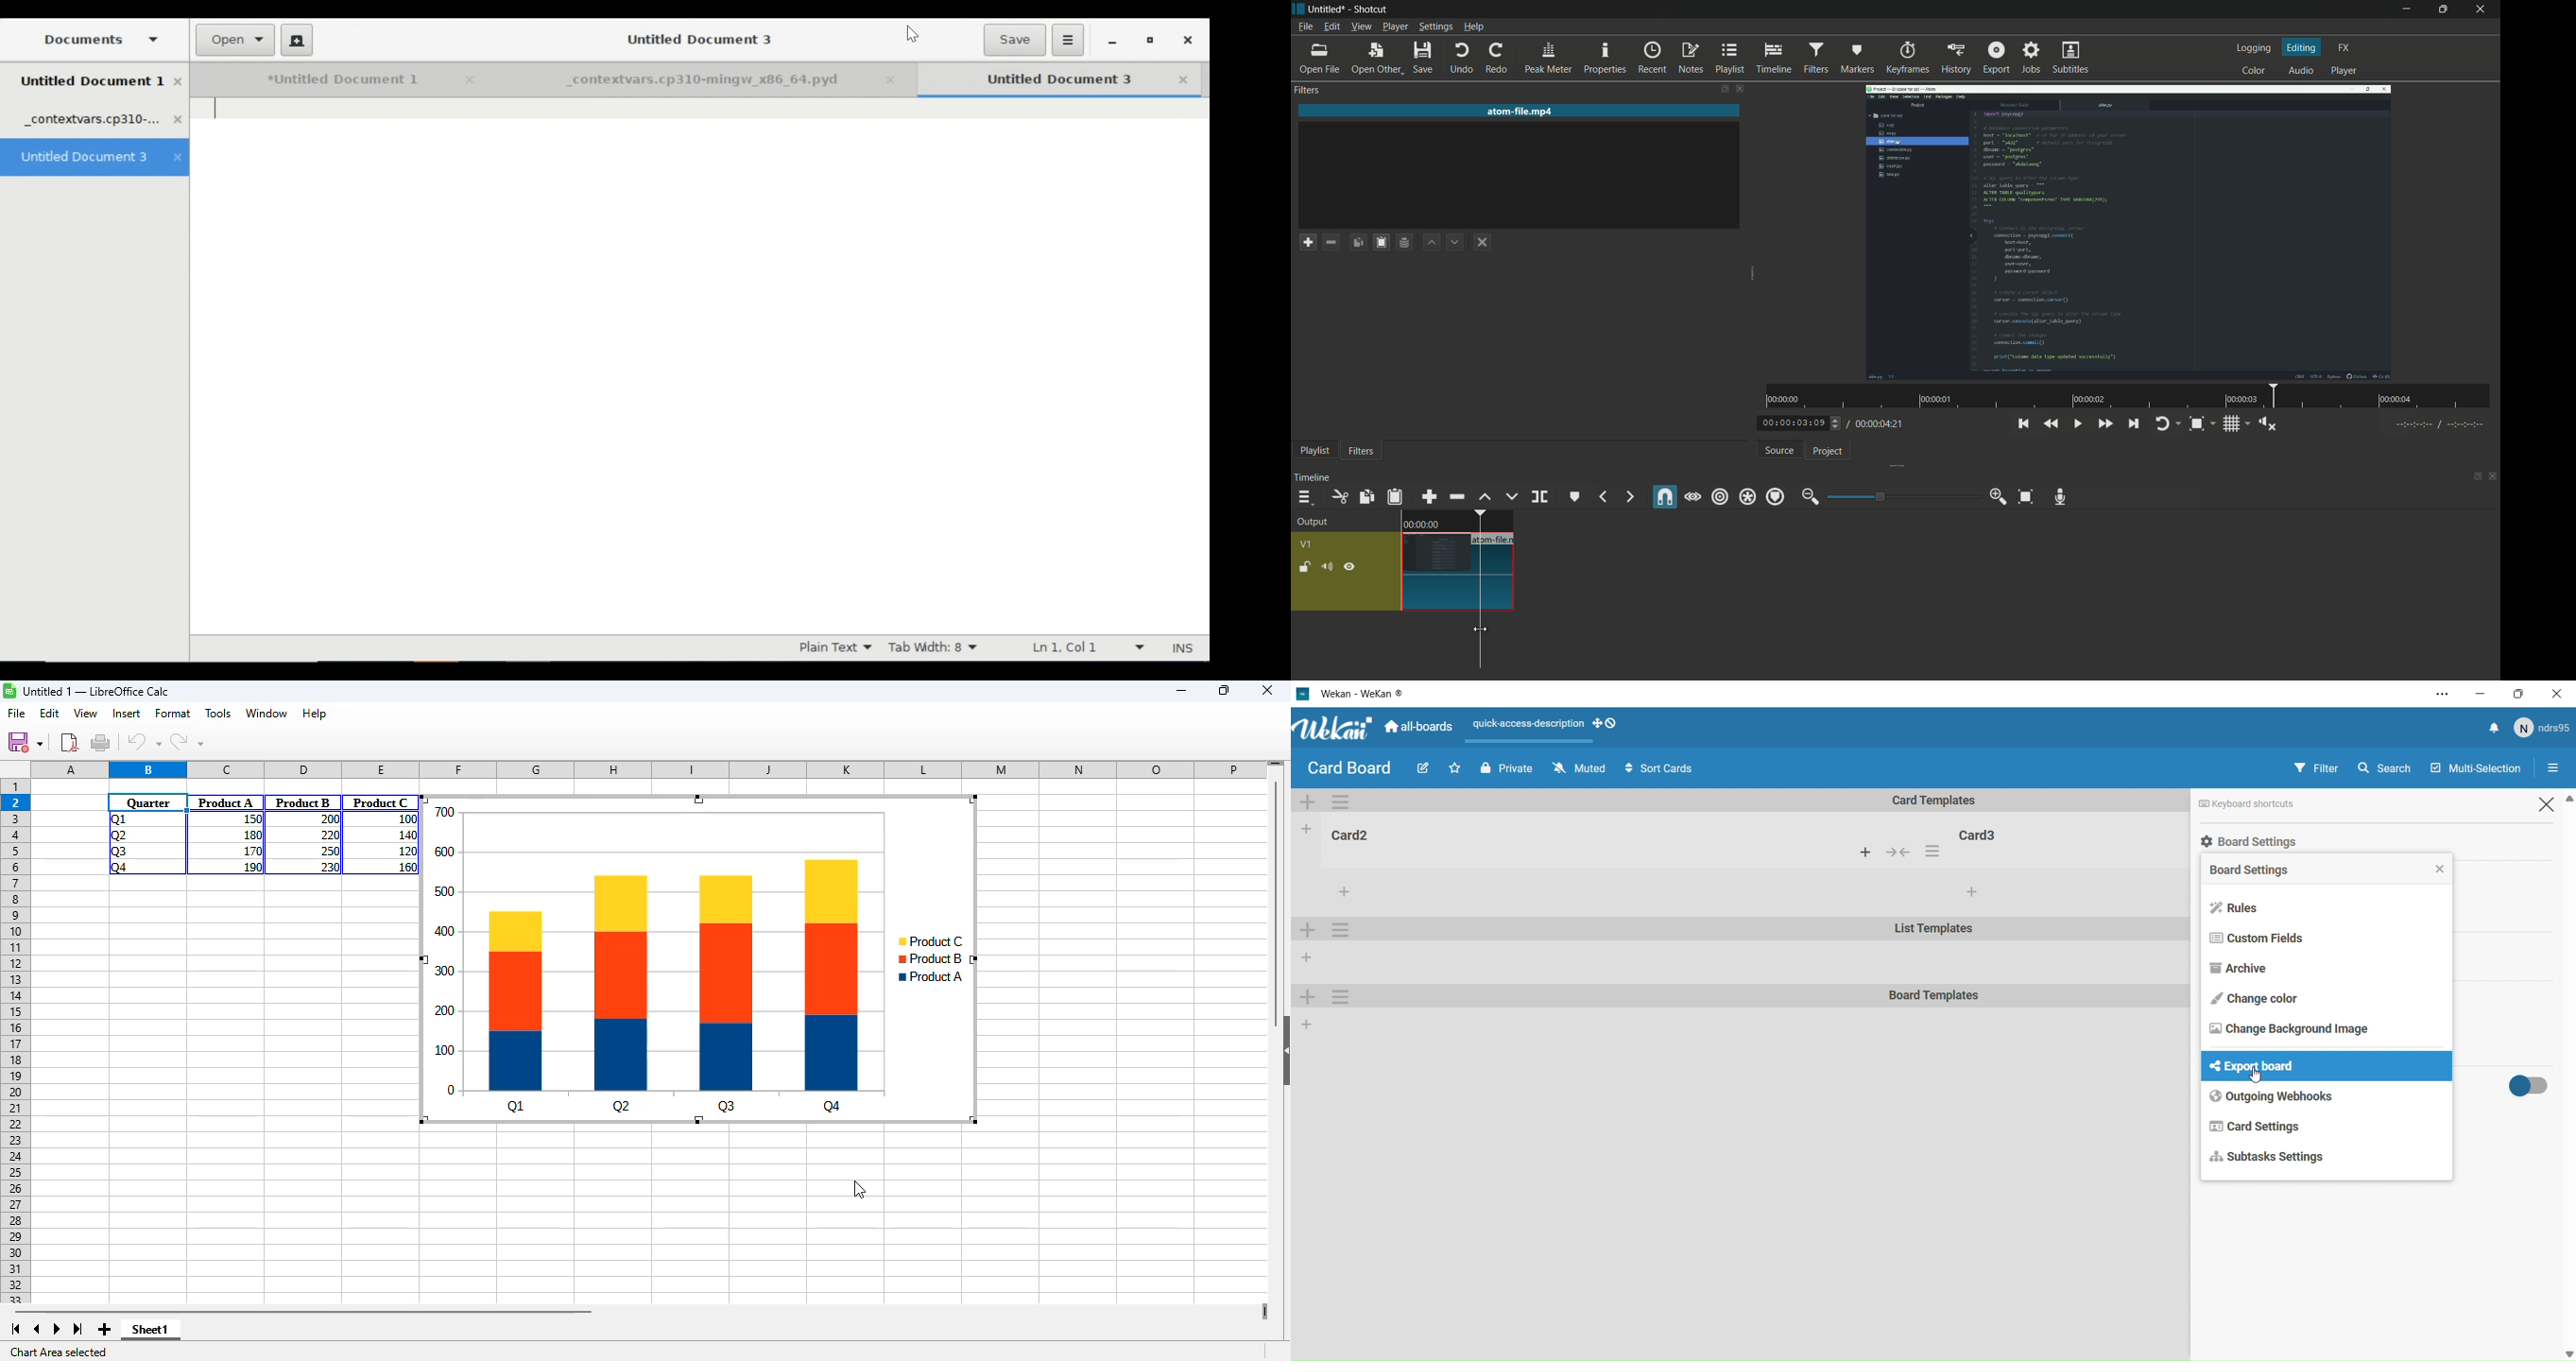 This screenshot has height=1372, width=2576. What do you see at coordinates (1396, 28) in the screenshot?
I see `player menu` at bounding box center [1396, 28].